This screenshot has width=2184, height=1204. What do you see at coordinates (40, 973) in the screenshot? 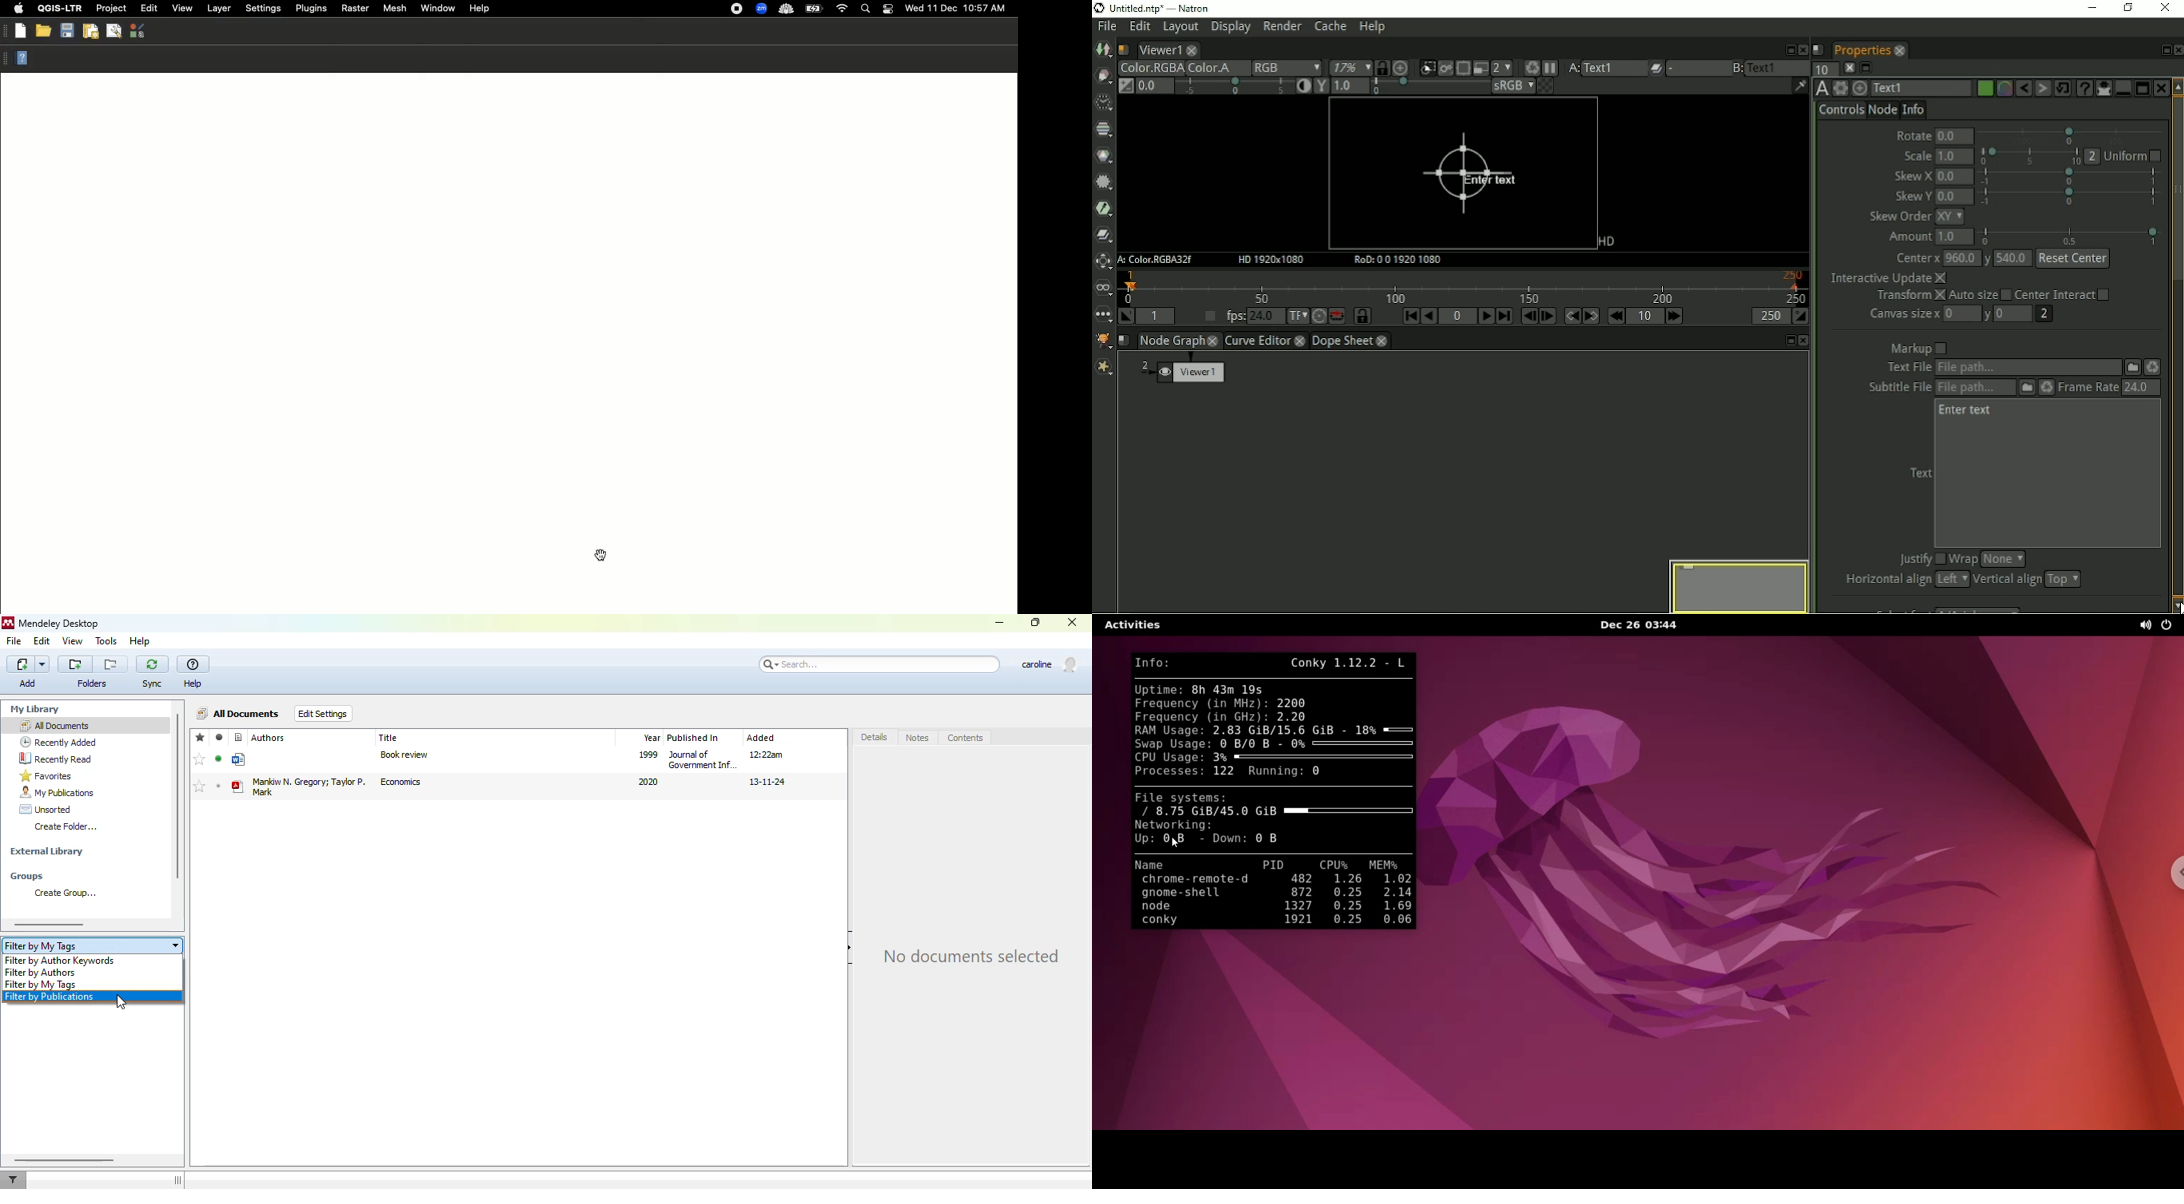
I see `filter by authors` at bounding box center [40, 973].